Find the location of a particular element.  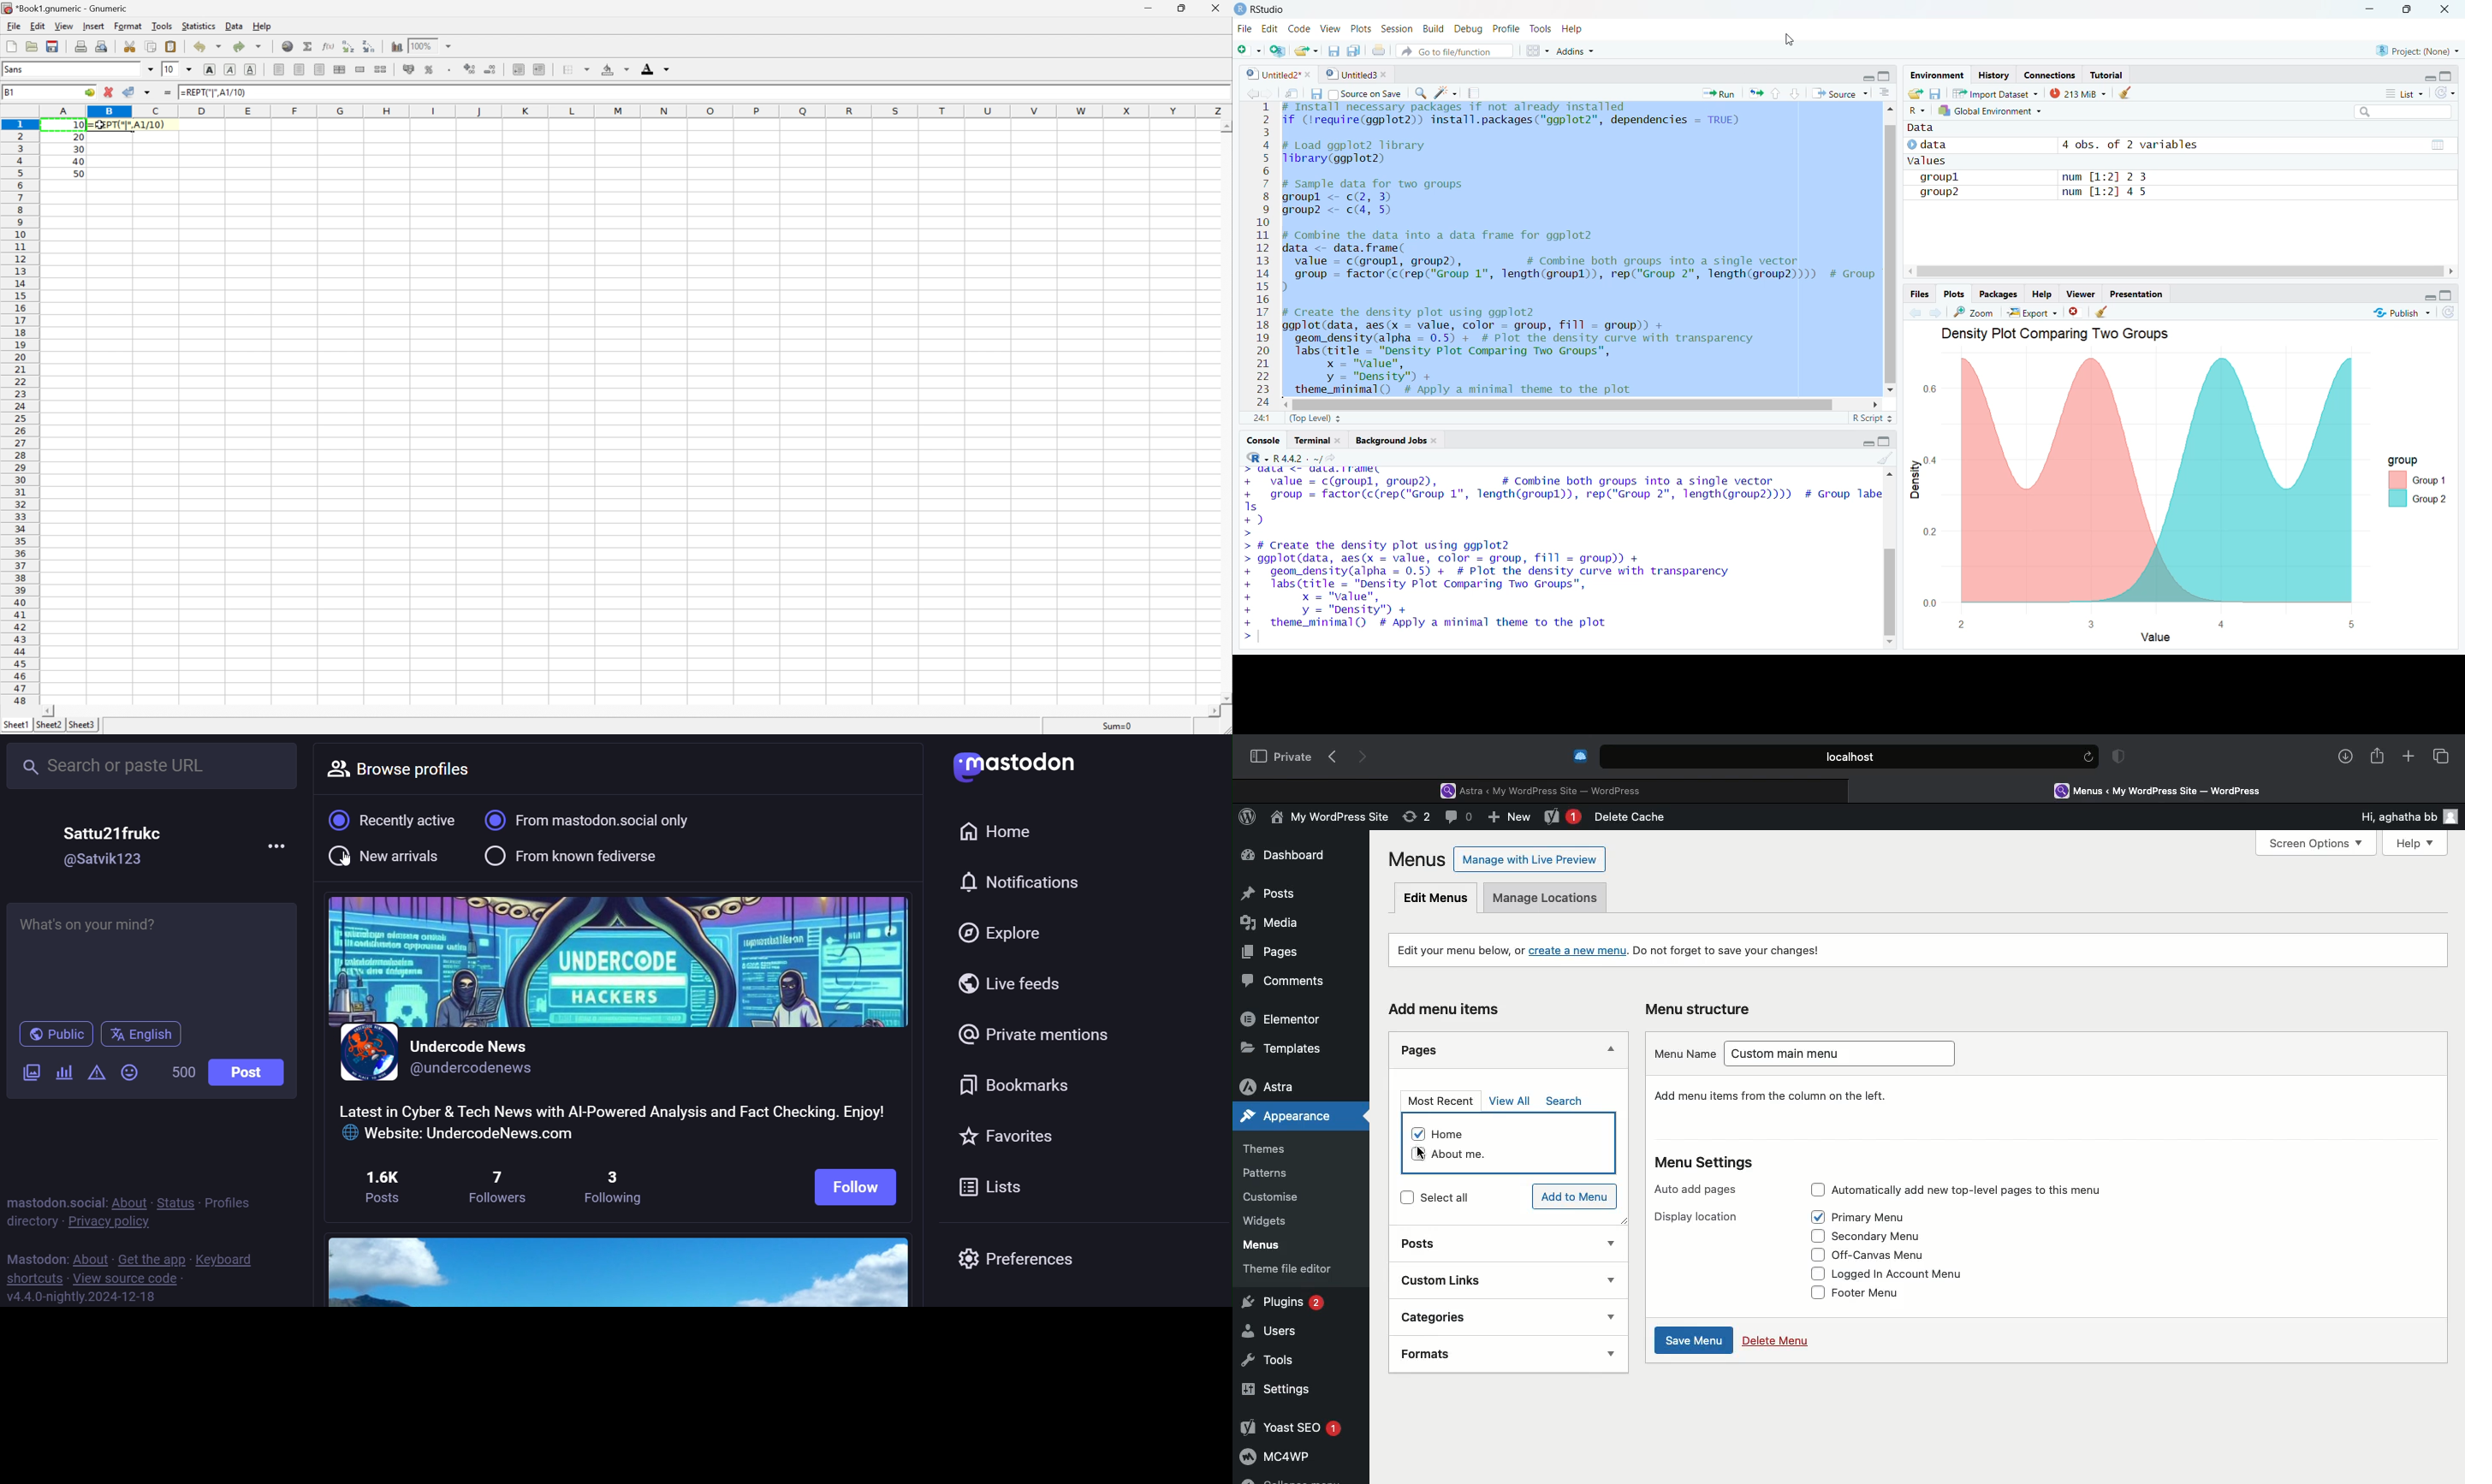

slidebar is located at coordinates (1892, 540).